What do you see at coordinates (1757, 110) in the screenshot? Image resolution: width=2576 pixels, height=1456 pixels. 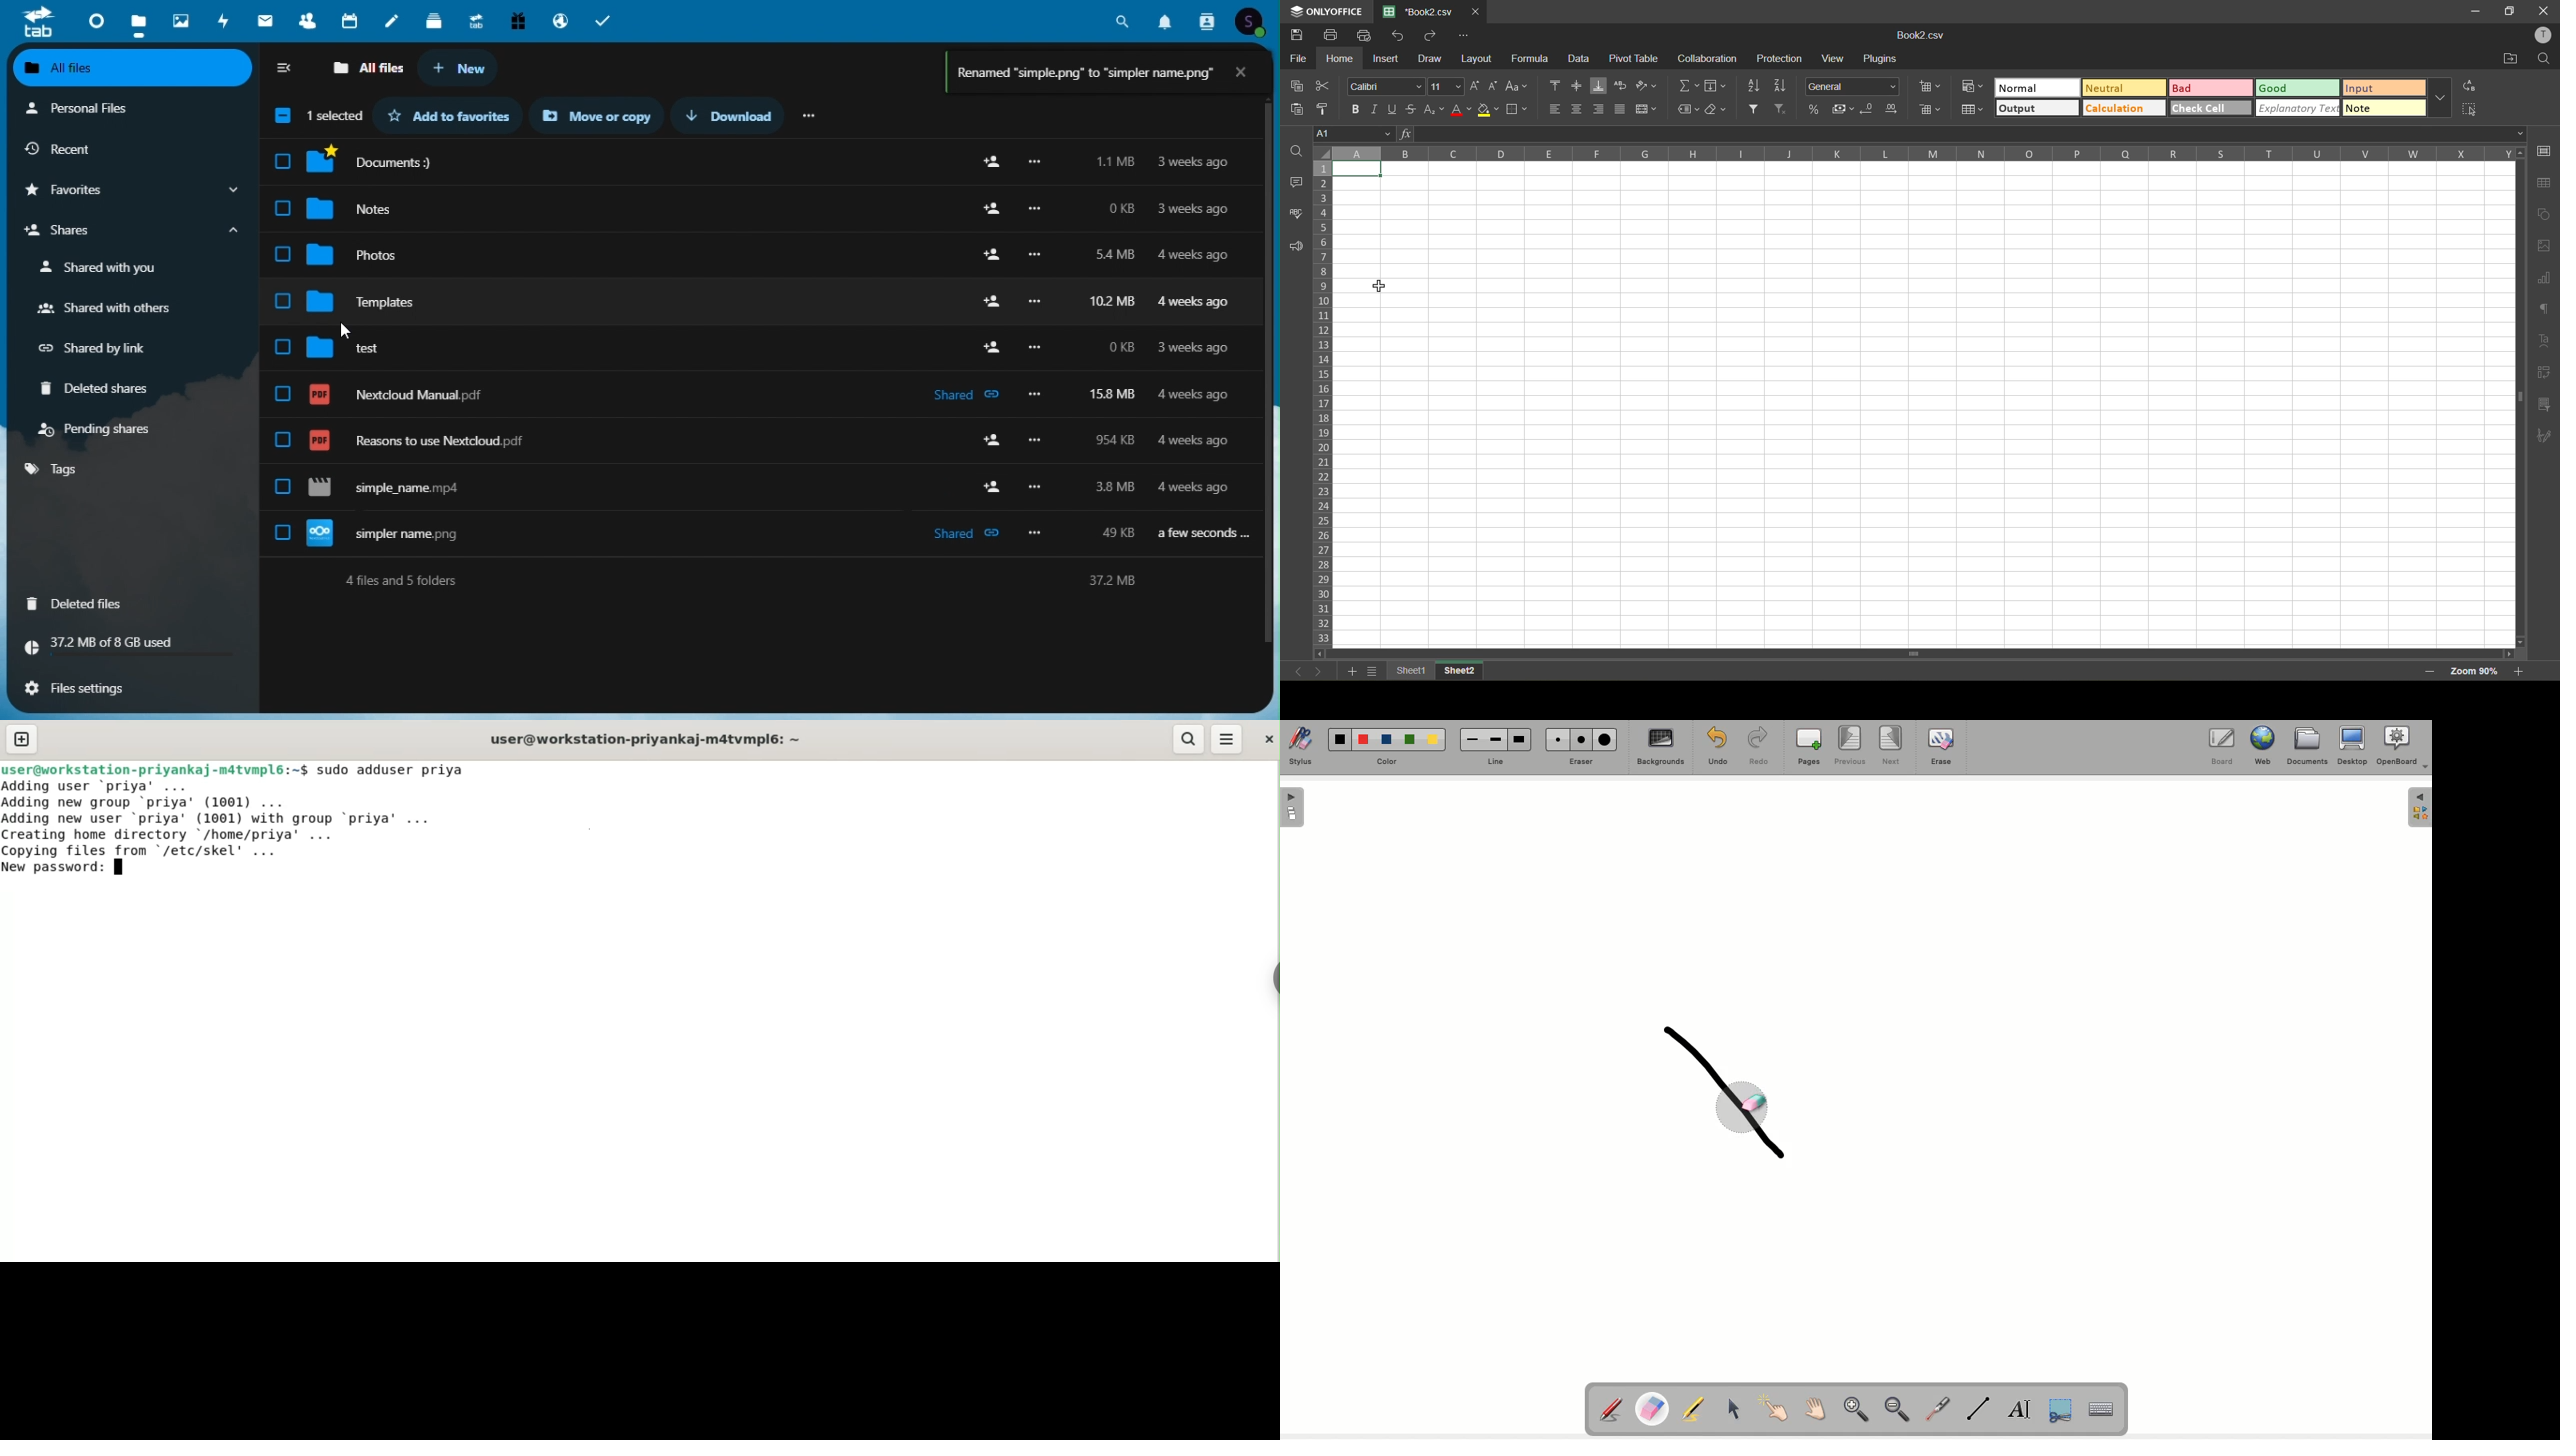 I see `filter` at bounding box center [1757, 110].